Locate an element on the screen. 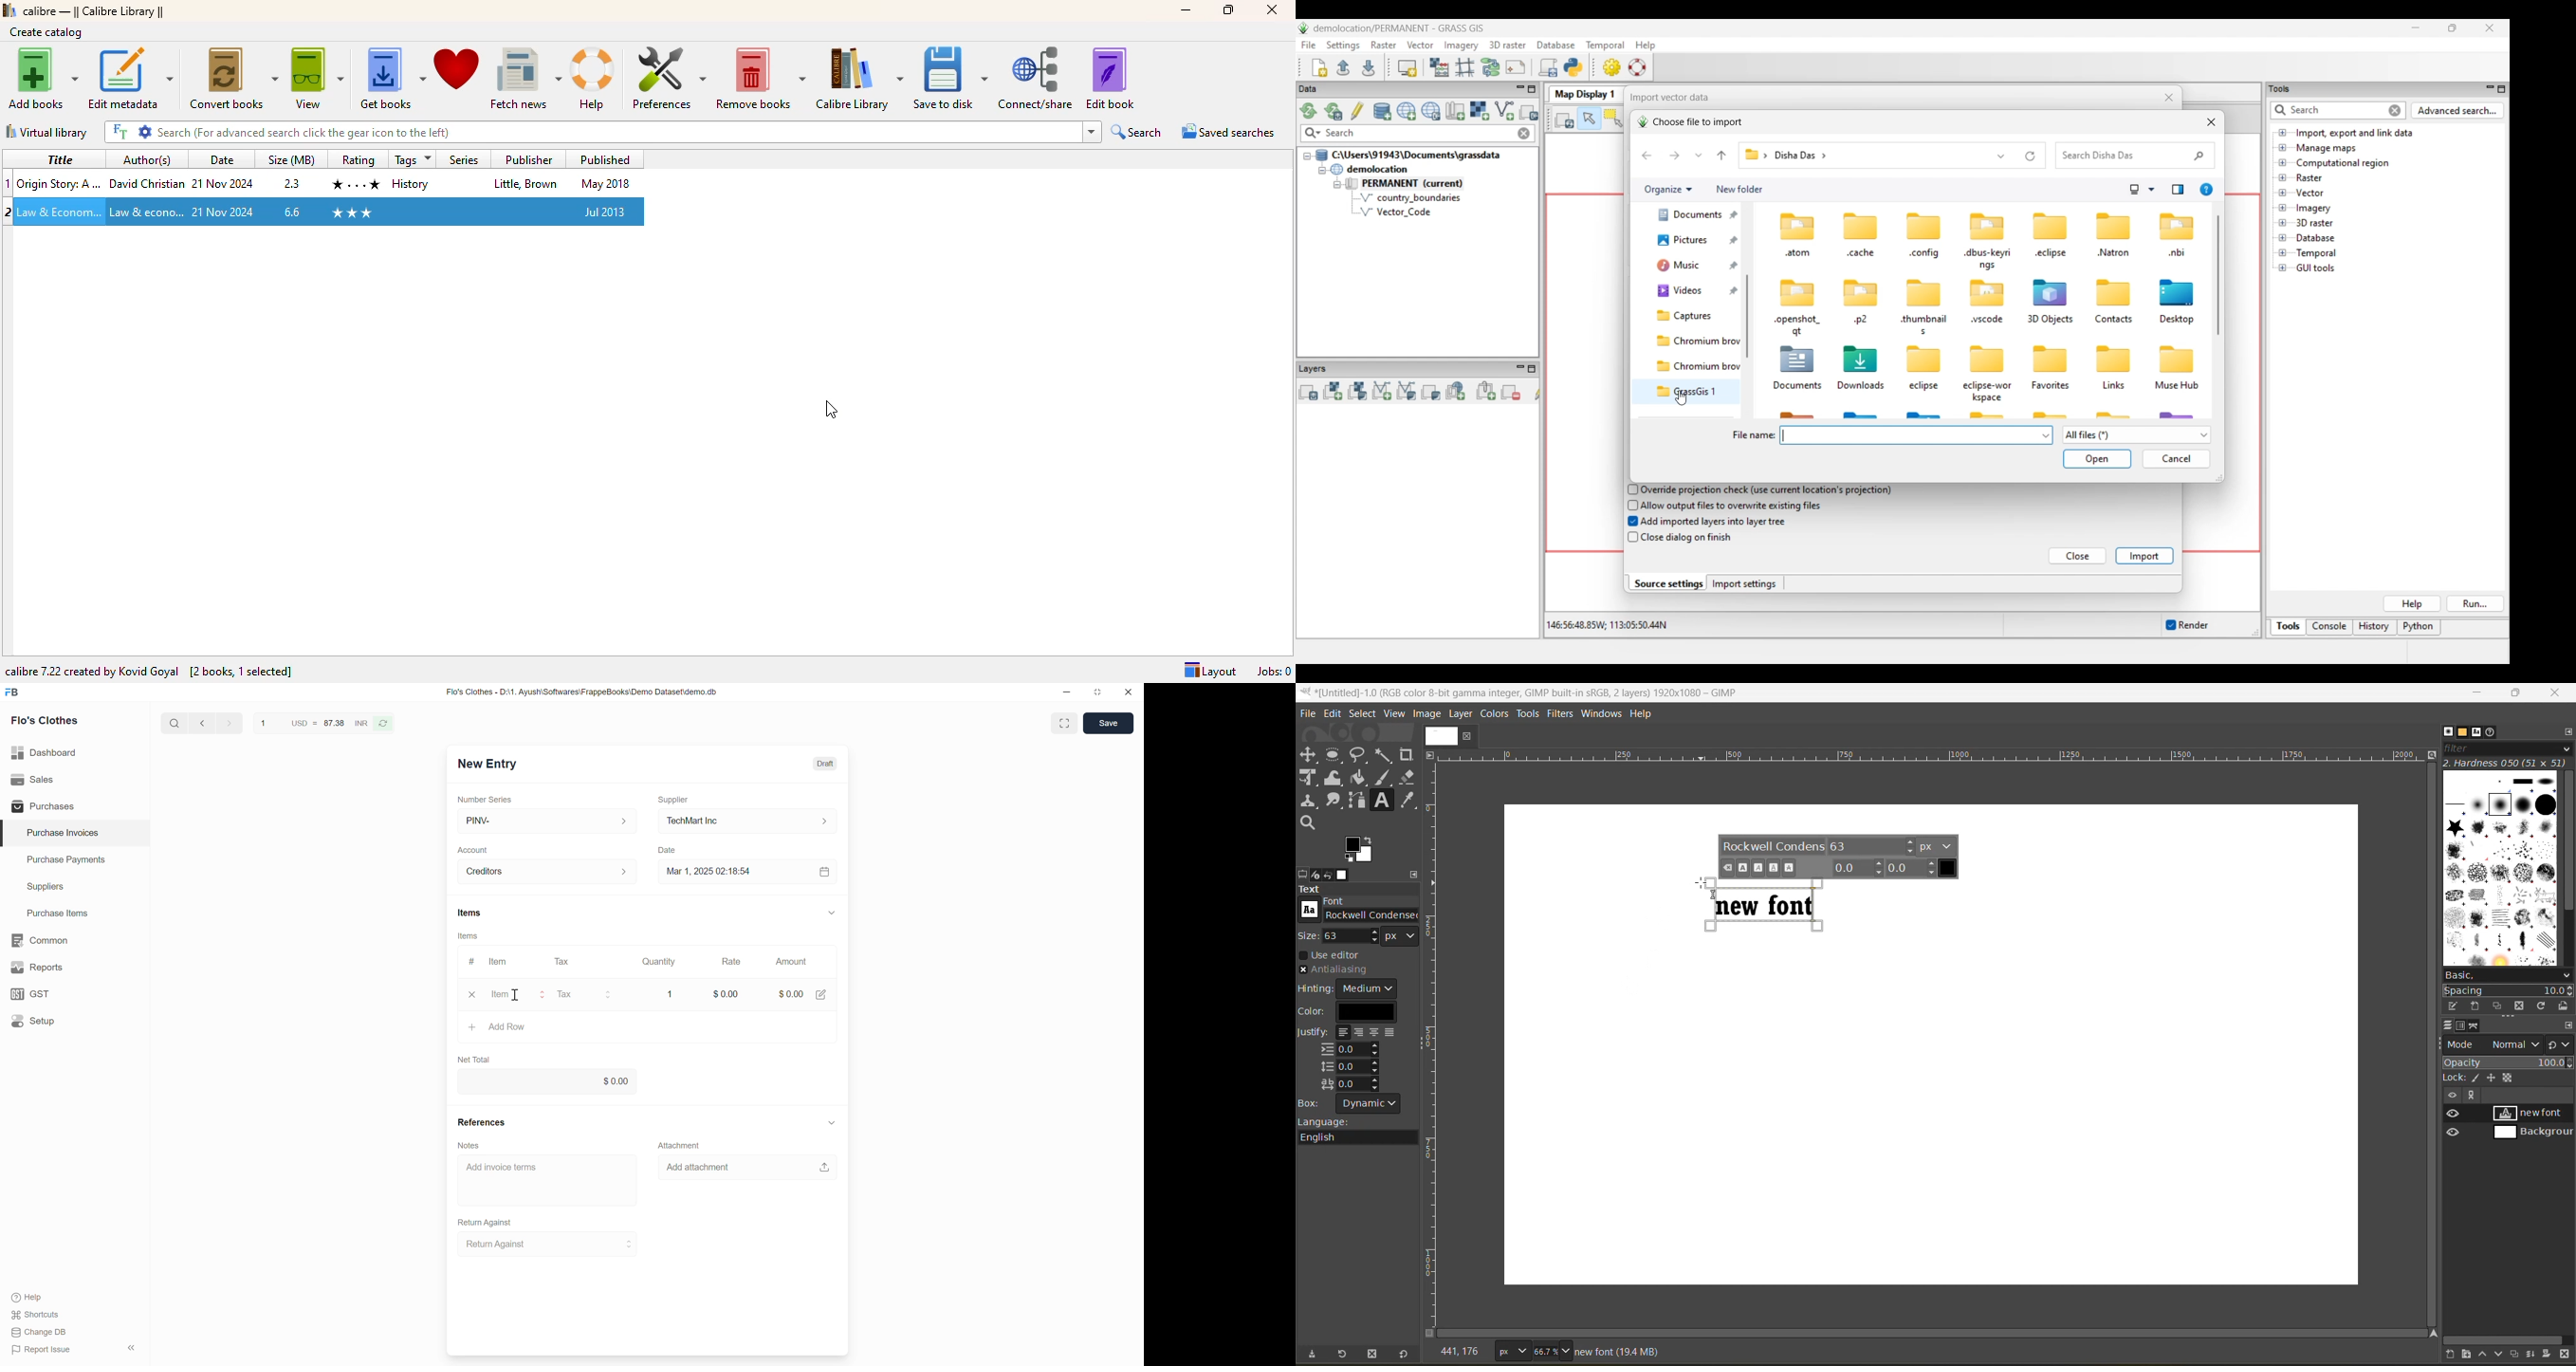 The image size is (2576, 1372). Flo's Clothes - D:\1. Ayush\Softwares\FrappeBooks\Demo Dataset\demo.db is located at coordinates (582, 691).